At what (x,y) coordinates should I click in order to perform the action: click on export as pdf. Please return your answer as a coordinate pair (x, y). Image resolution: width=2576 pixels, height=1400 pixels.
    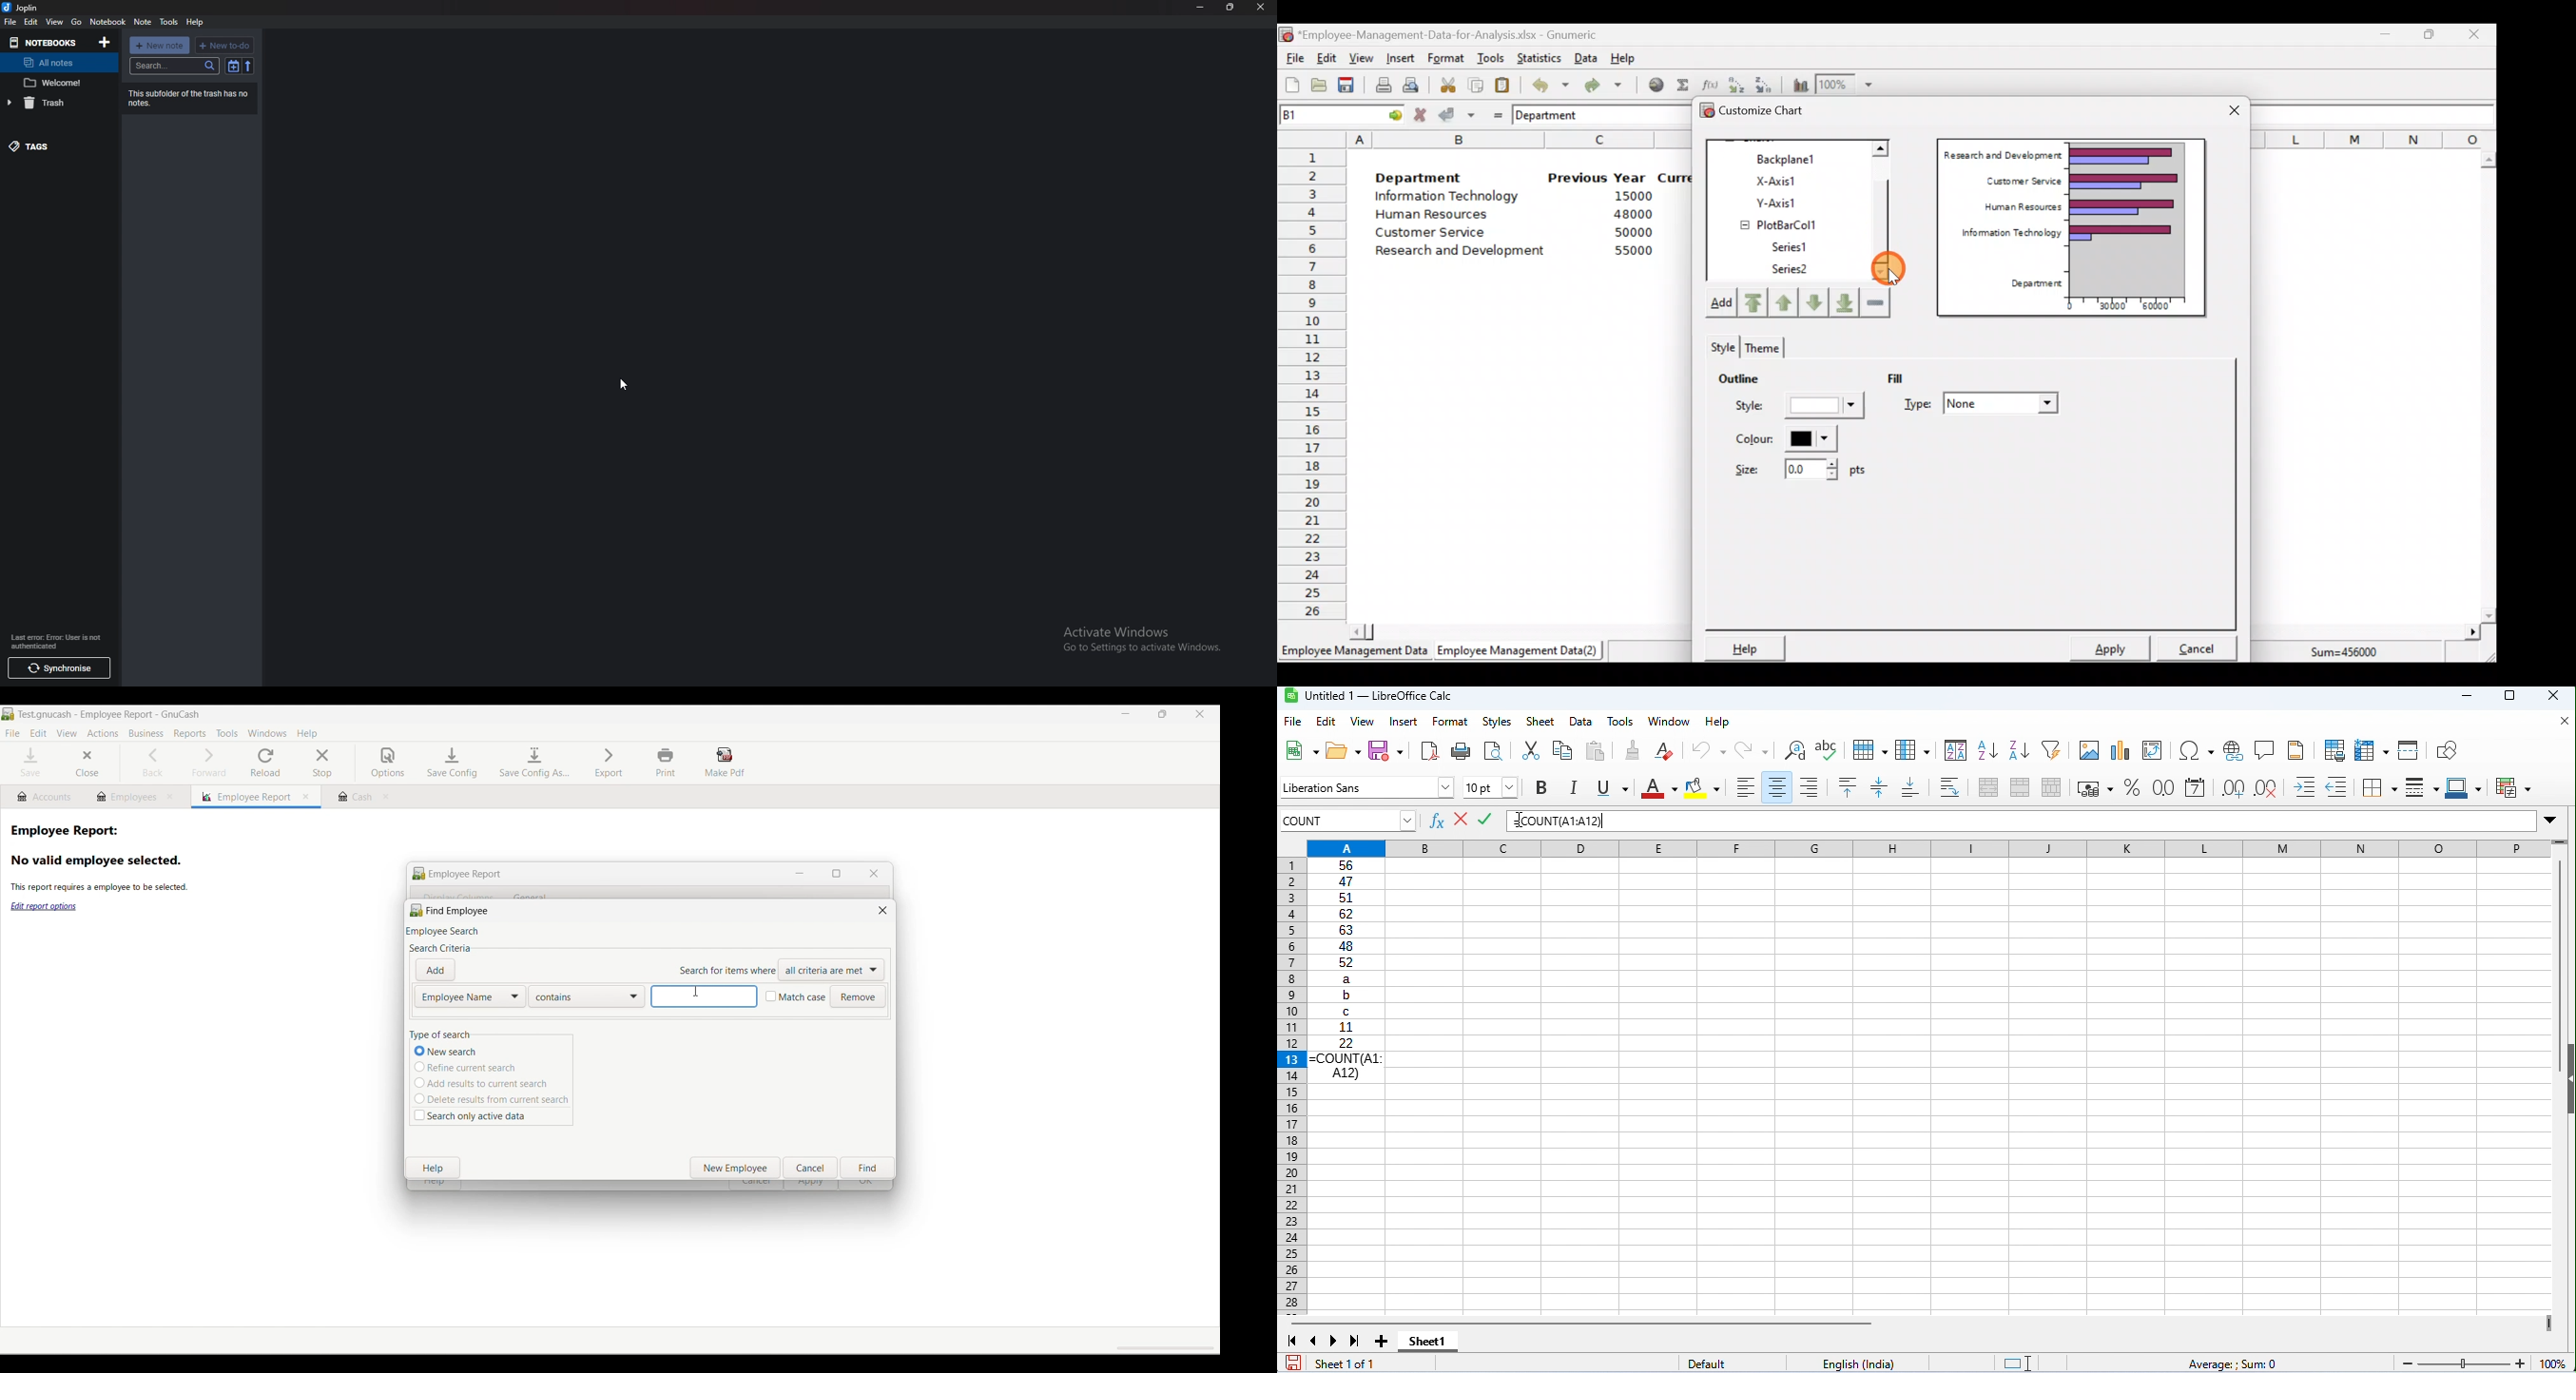
    Looking at the image, I should click on (1431, 753).